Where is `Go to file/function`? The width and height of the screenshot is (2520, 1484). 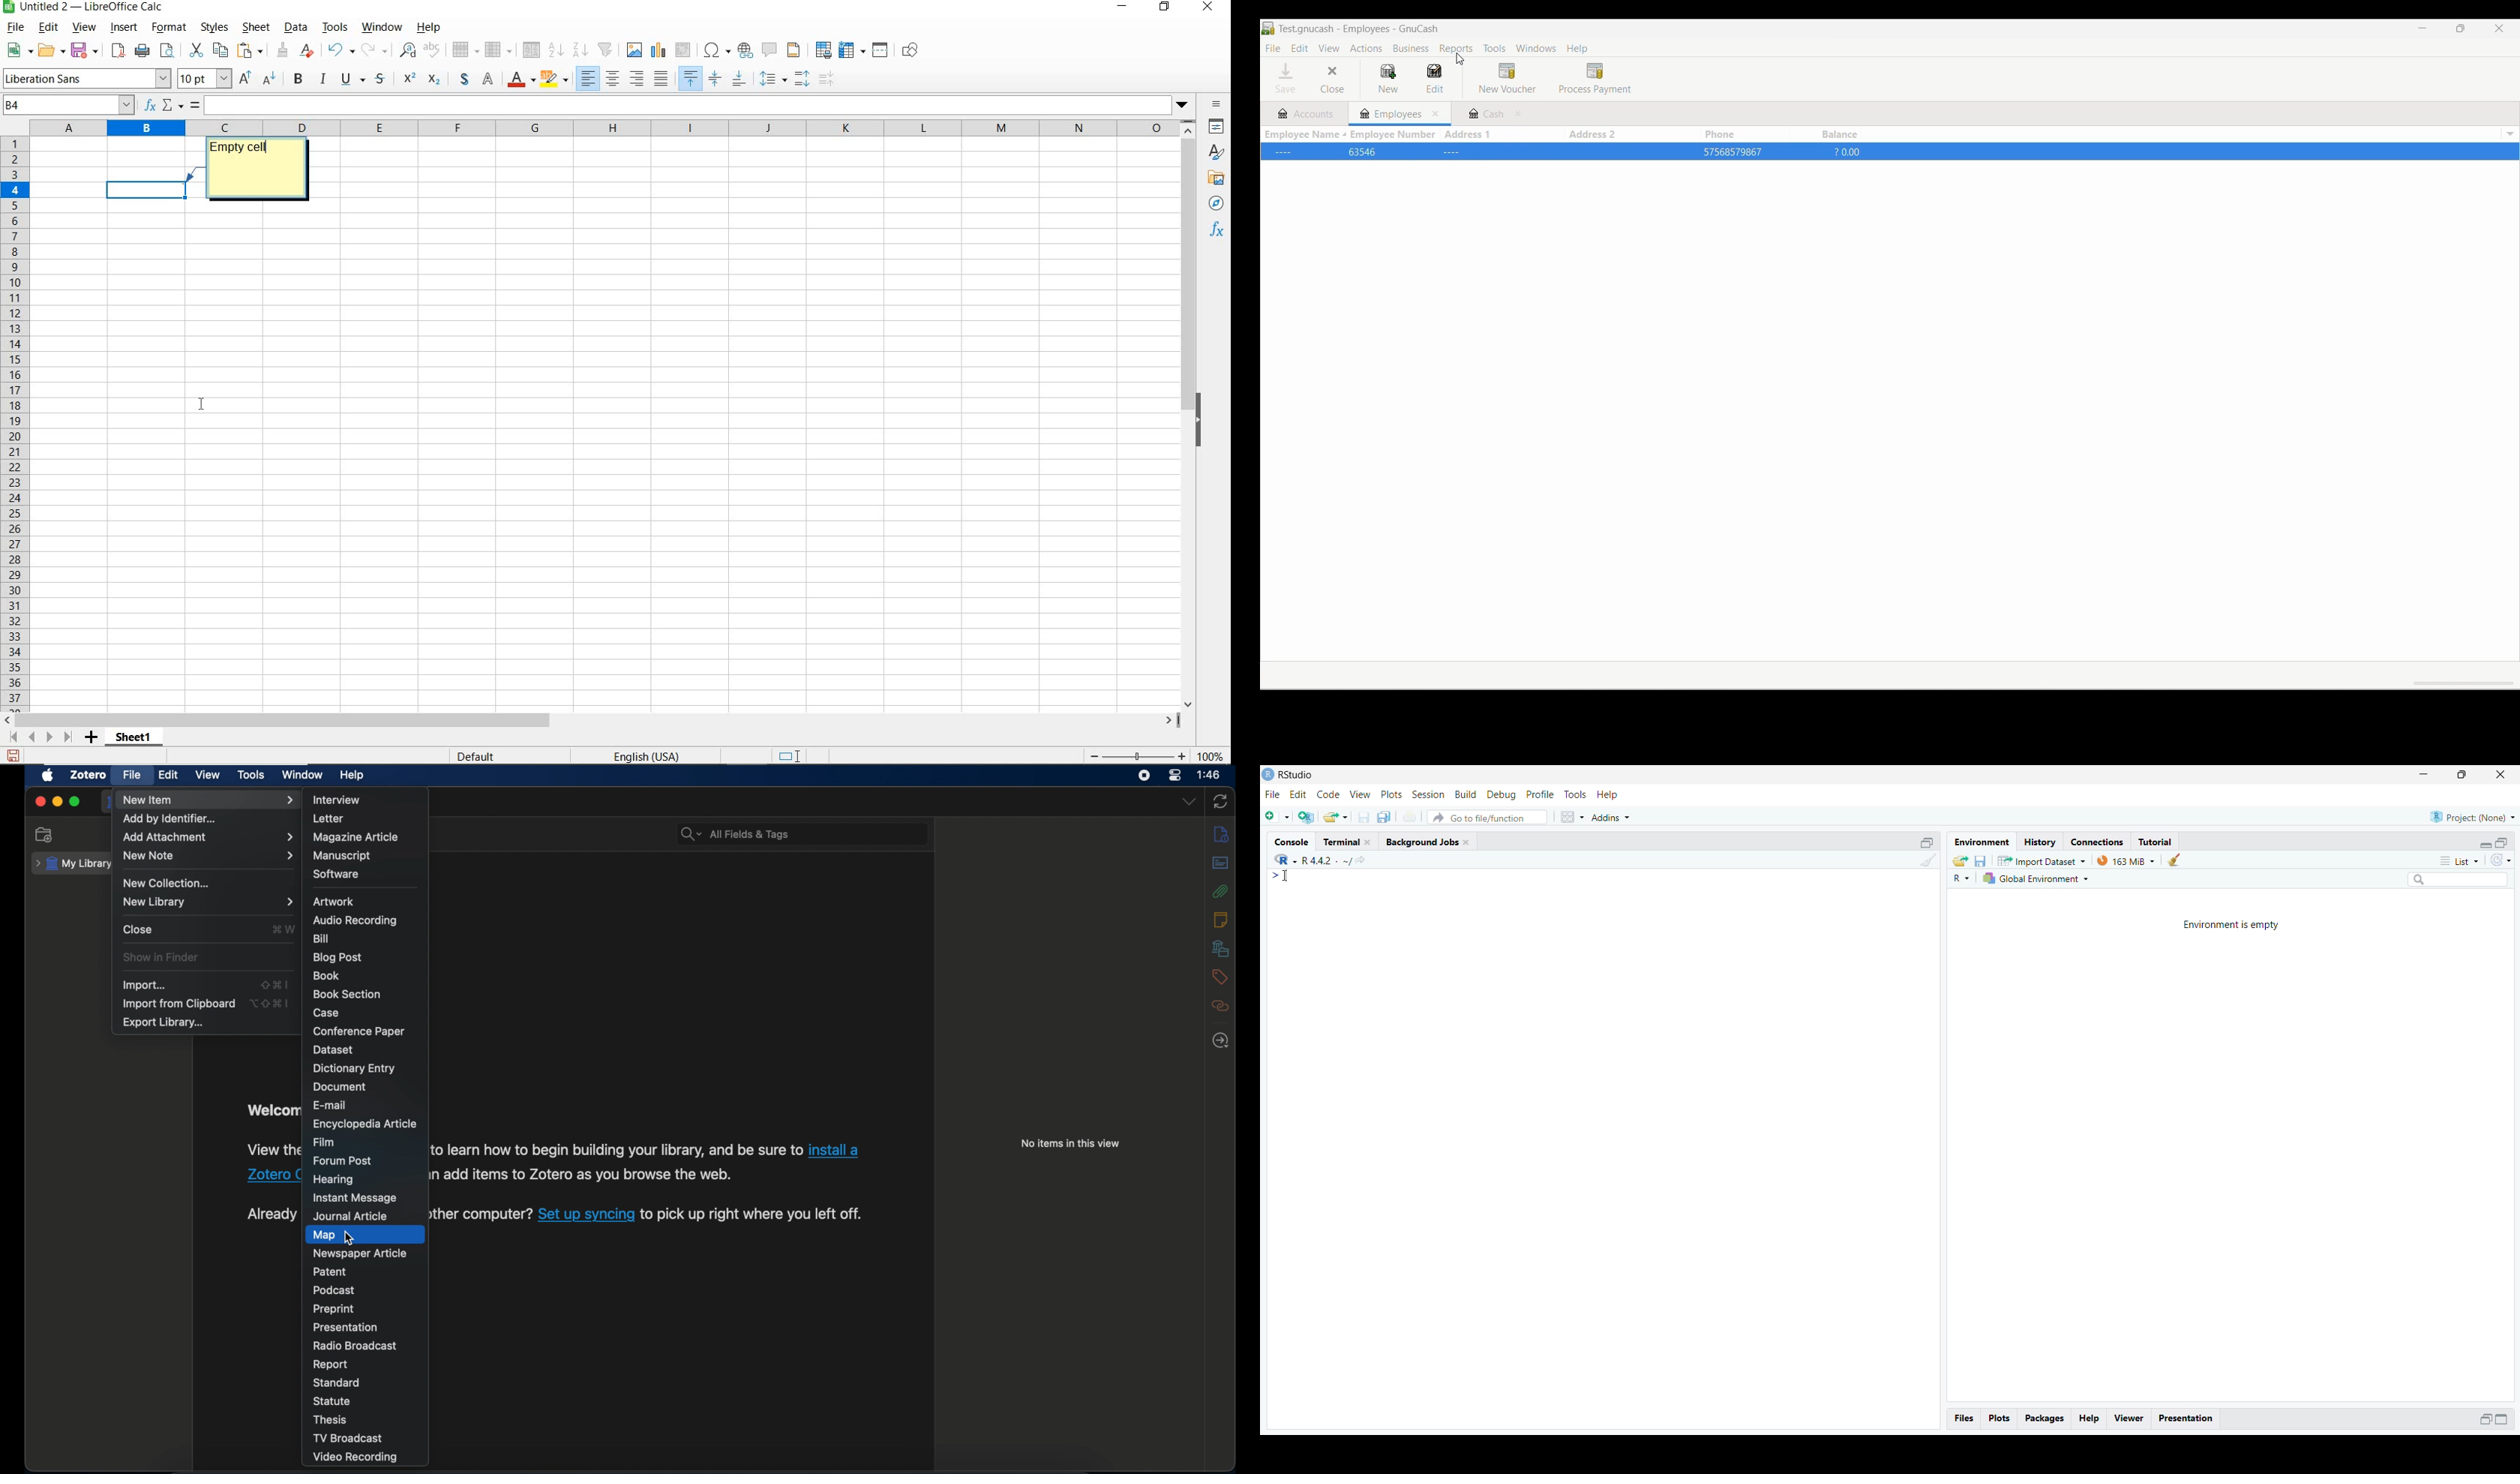 Go to file/function is located at coordinates (1486, 818).